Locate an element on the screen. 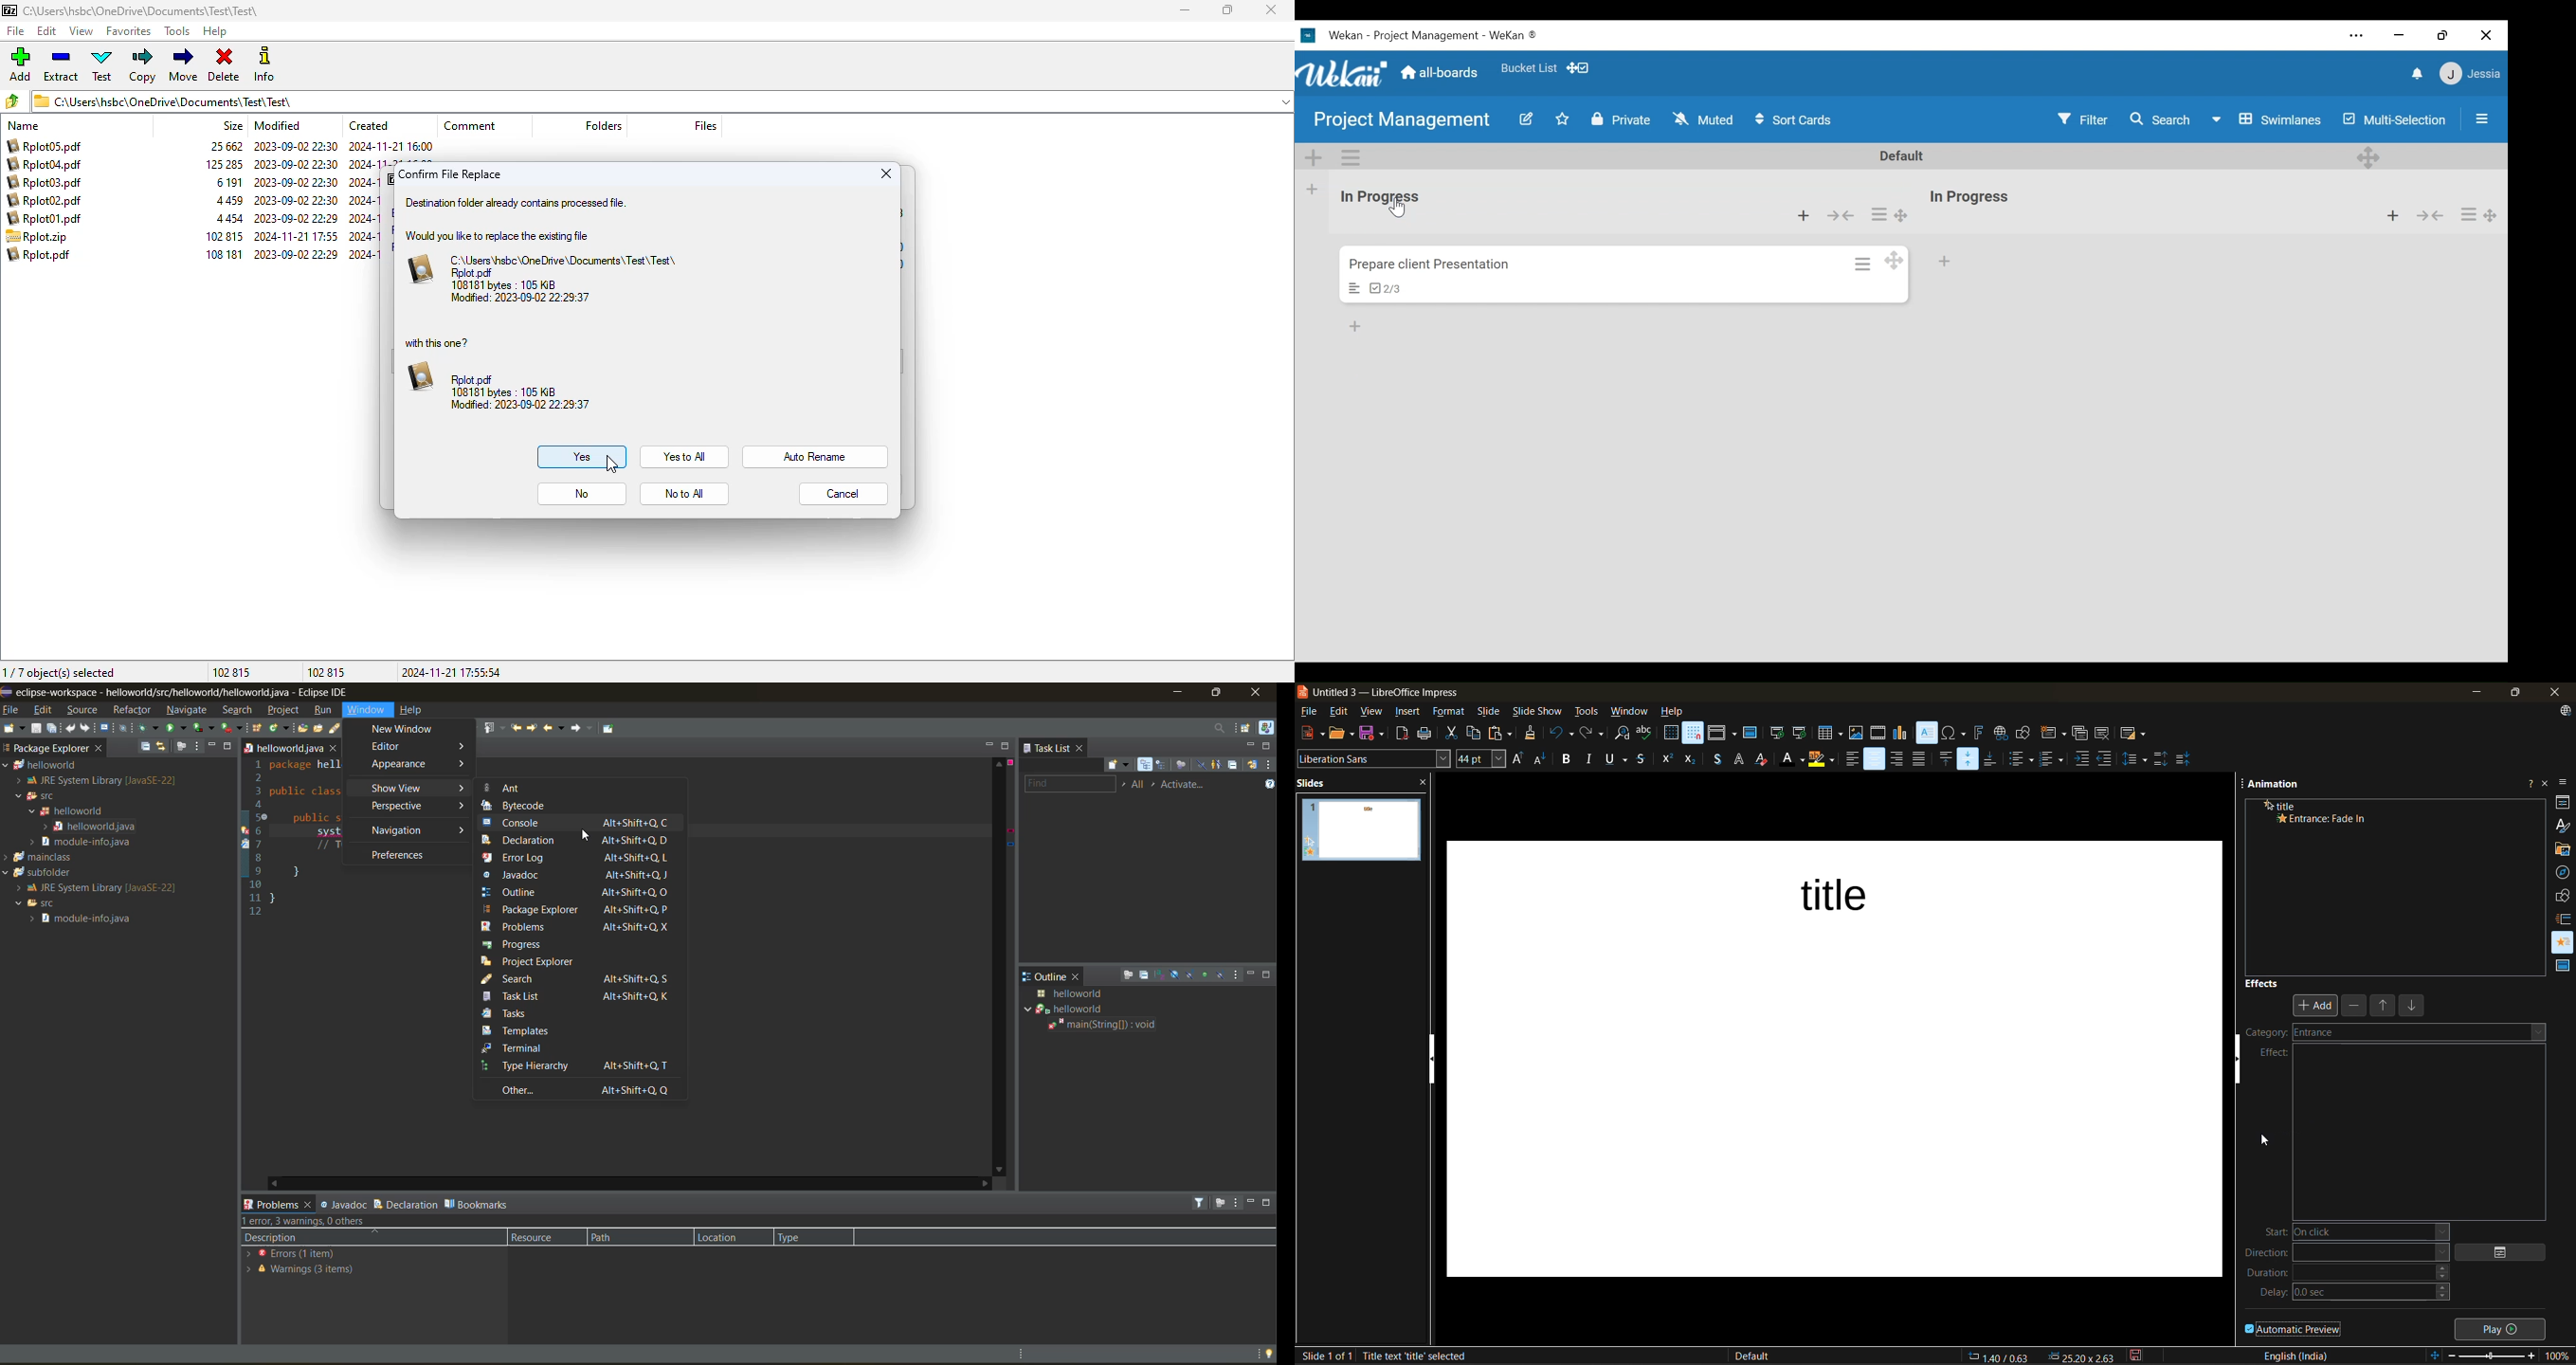 The width and height of the screenshot is (2576, 1372). spelling is located at coordinates (1646, 733).